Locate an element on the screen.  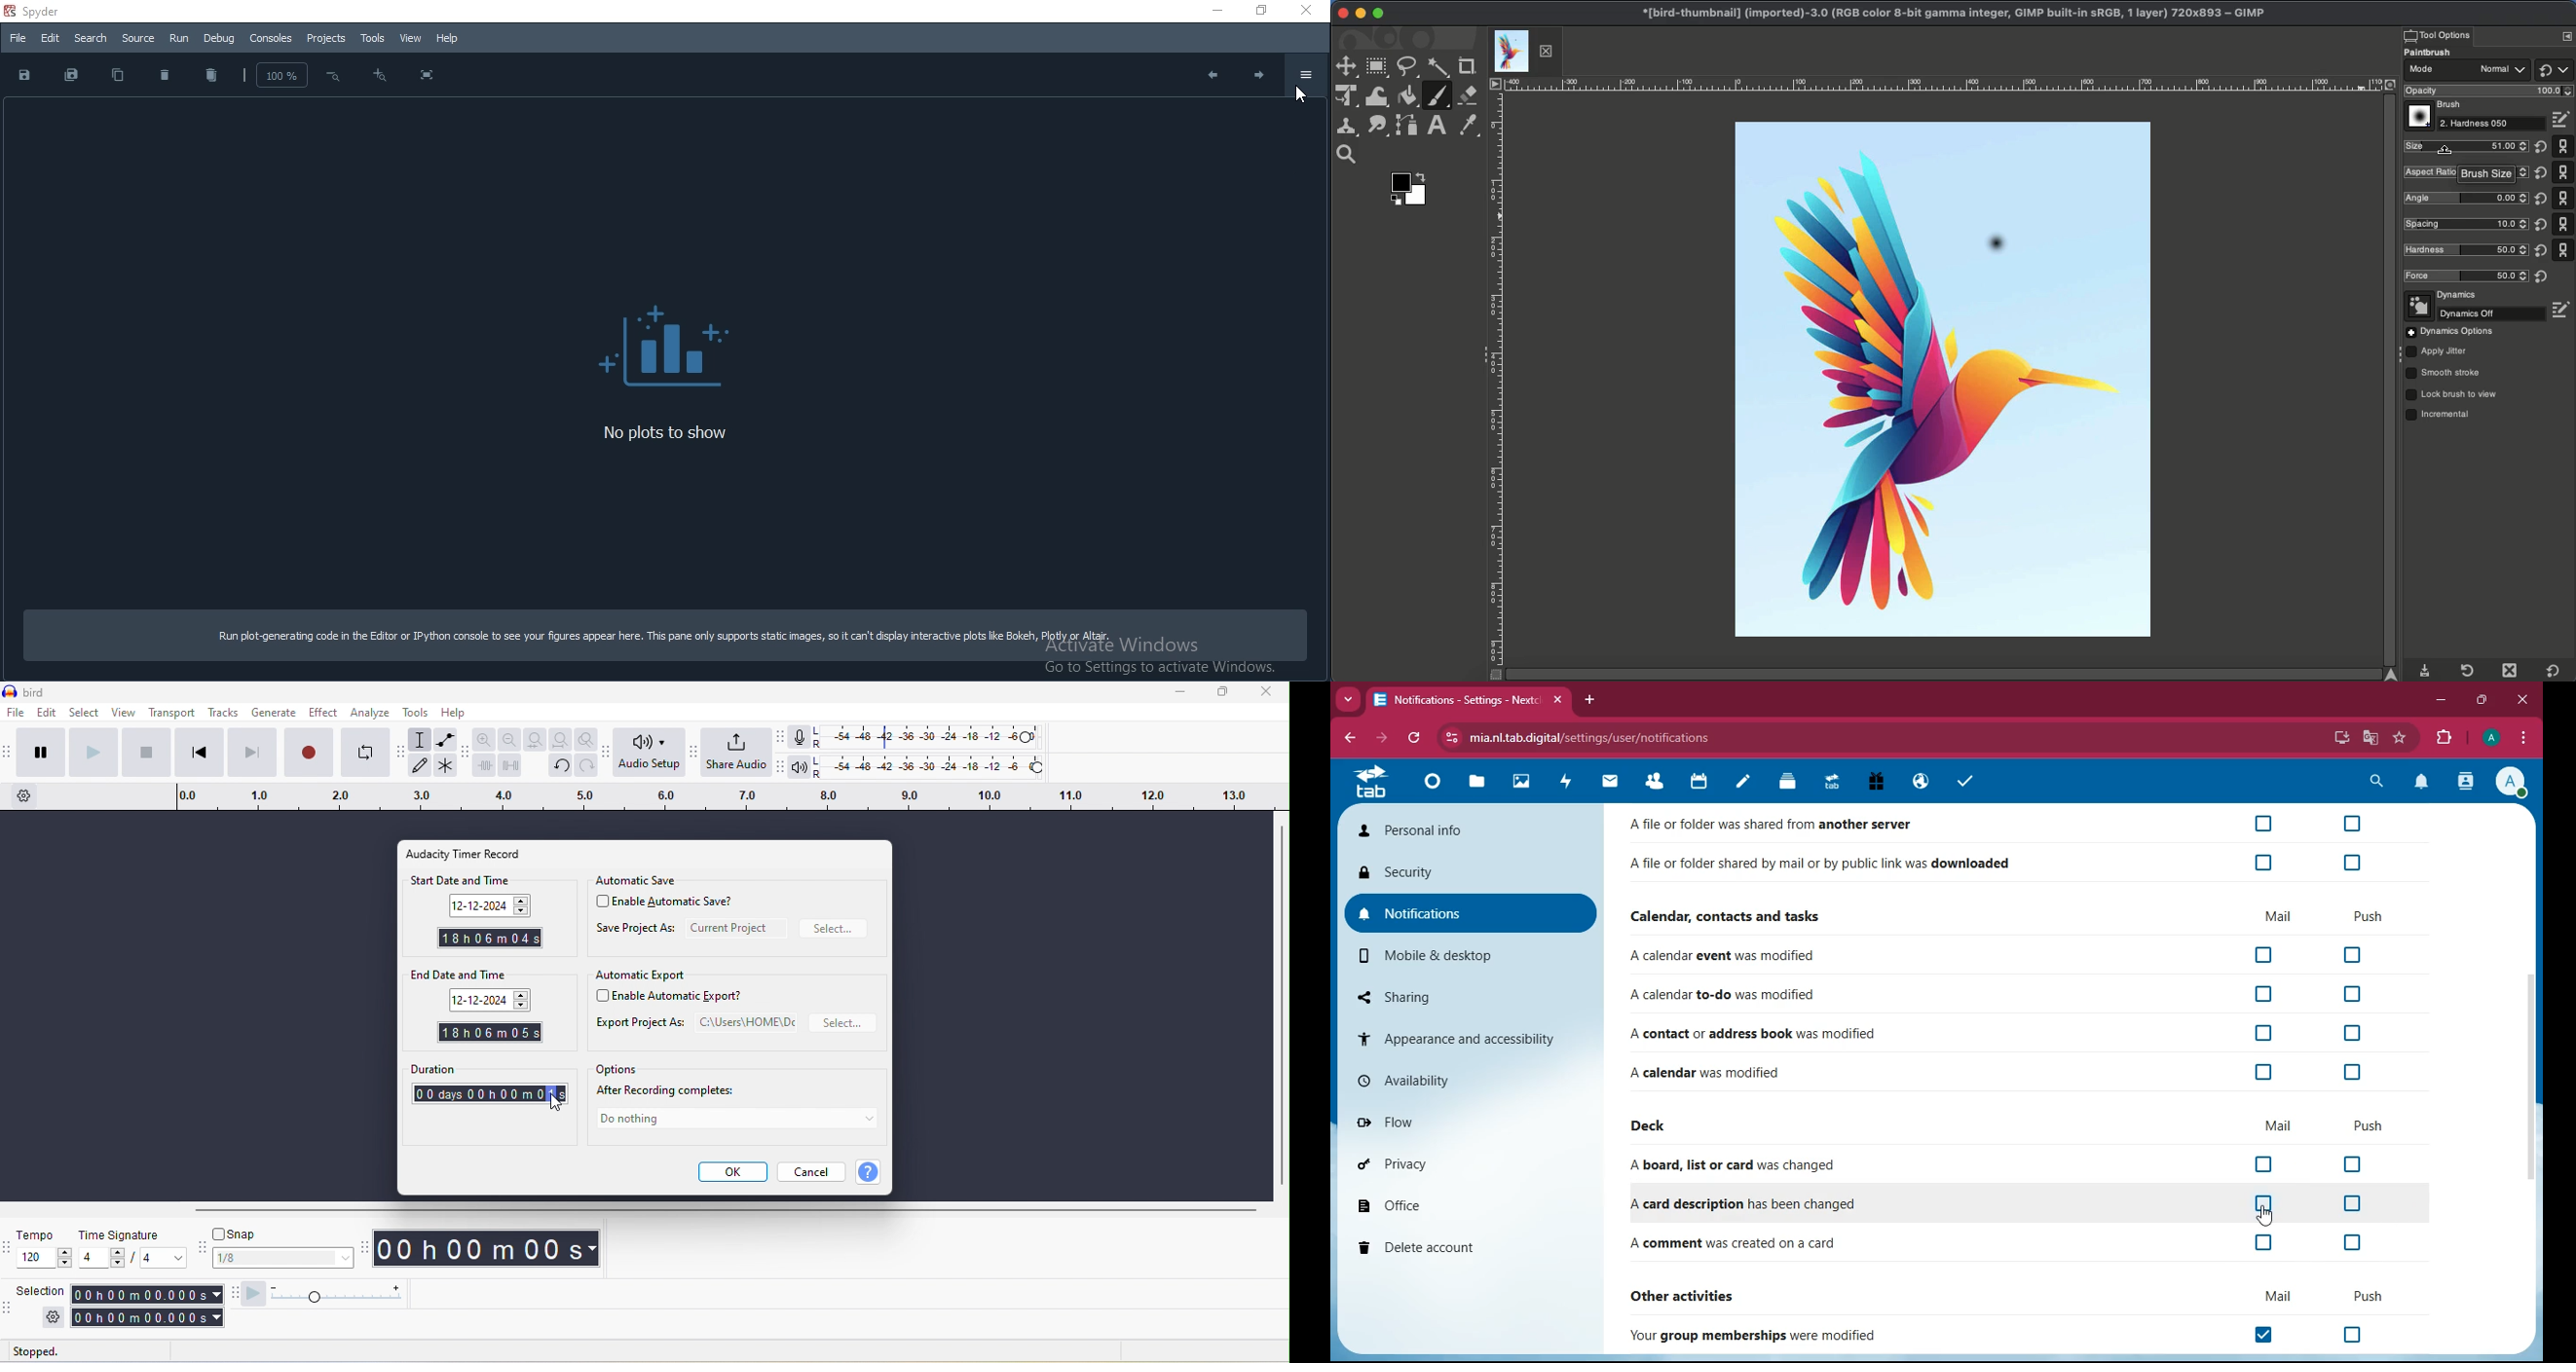
notes is located at coordinates (1742, 784).